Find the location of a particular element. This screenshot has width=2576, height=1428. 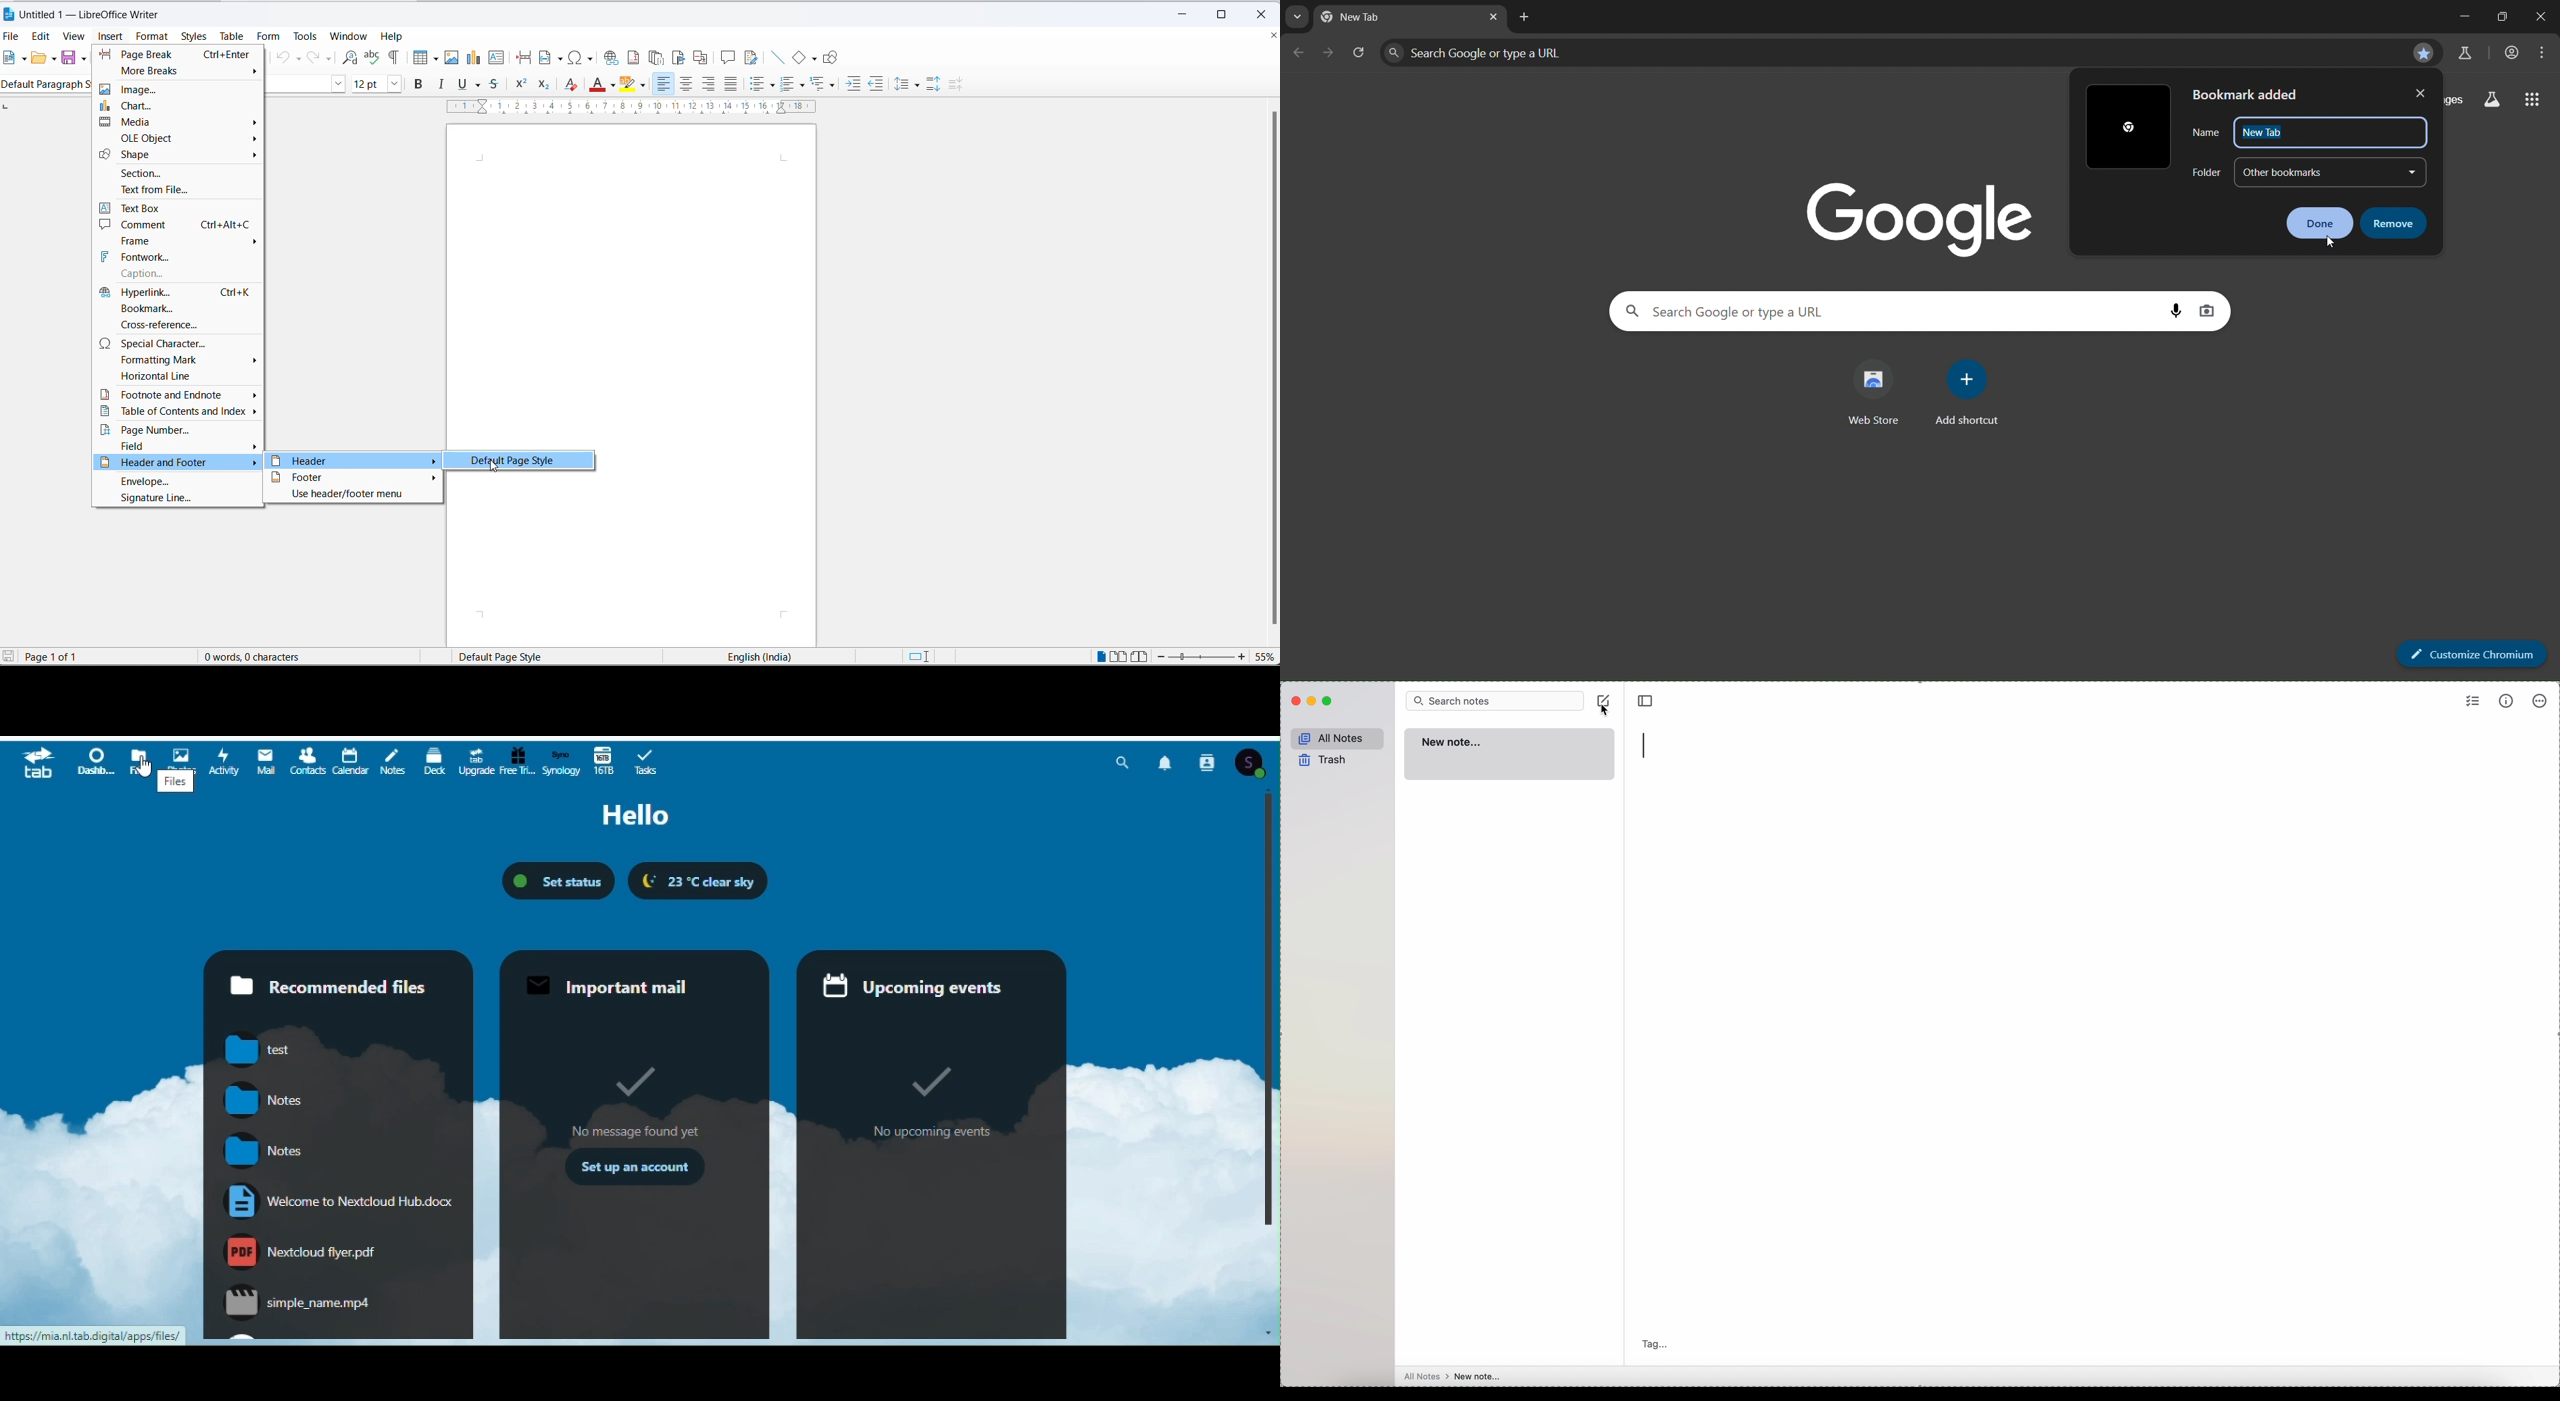

character highlighting is located at coordinates (631, 84).